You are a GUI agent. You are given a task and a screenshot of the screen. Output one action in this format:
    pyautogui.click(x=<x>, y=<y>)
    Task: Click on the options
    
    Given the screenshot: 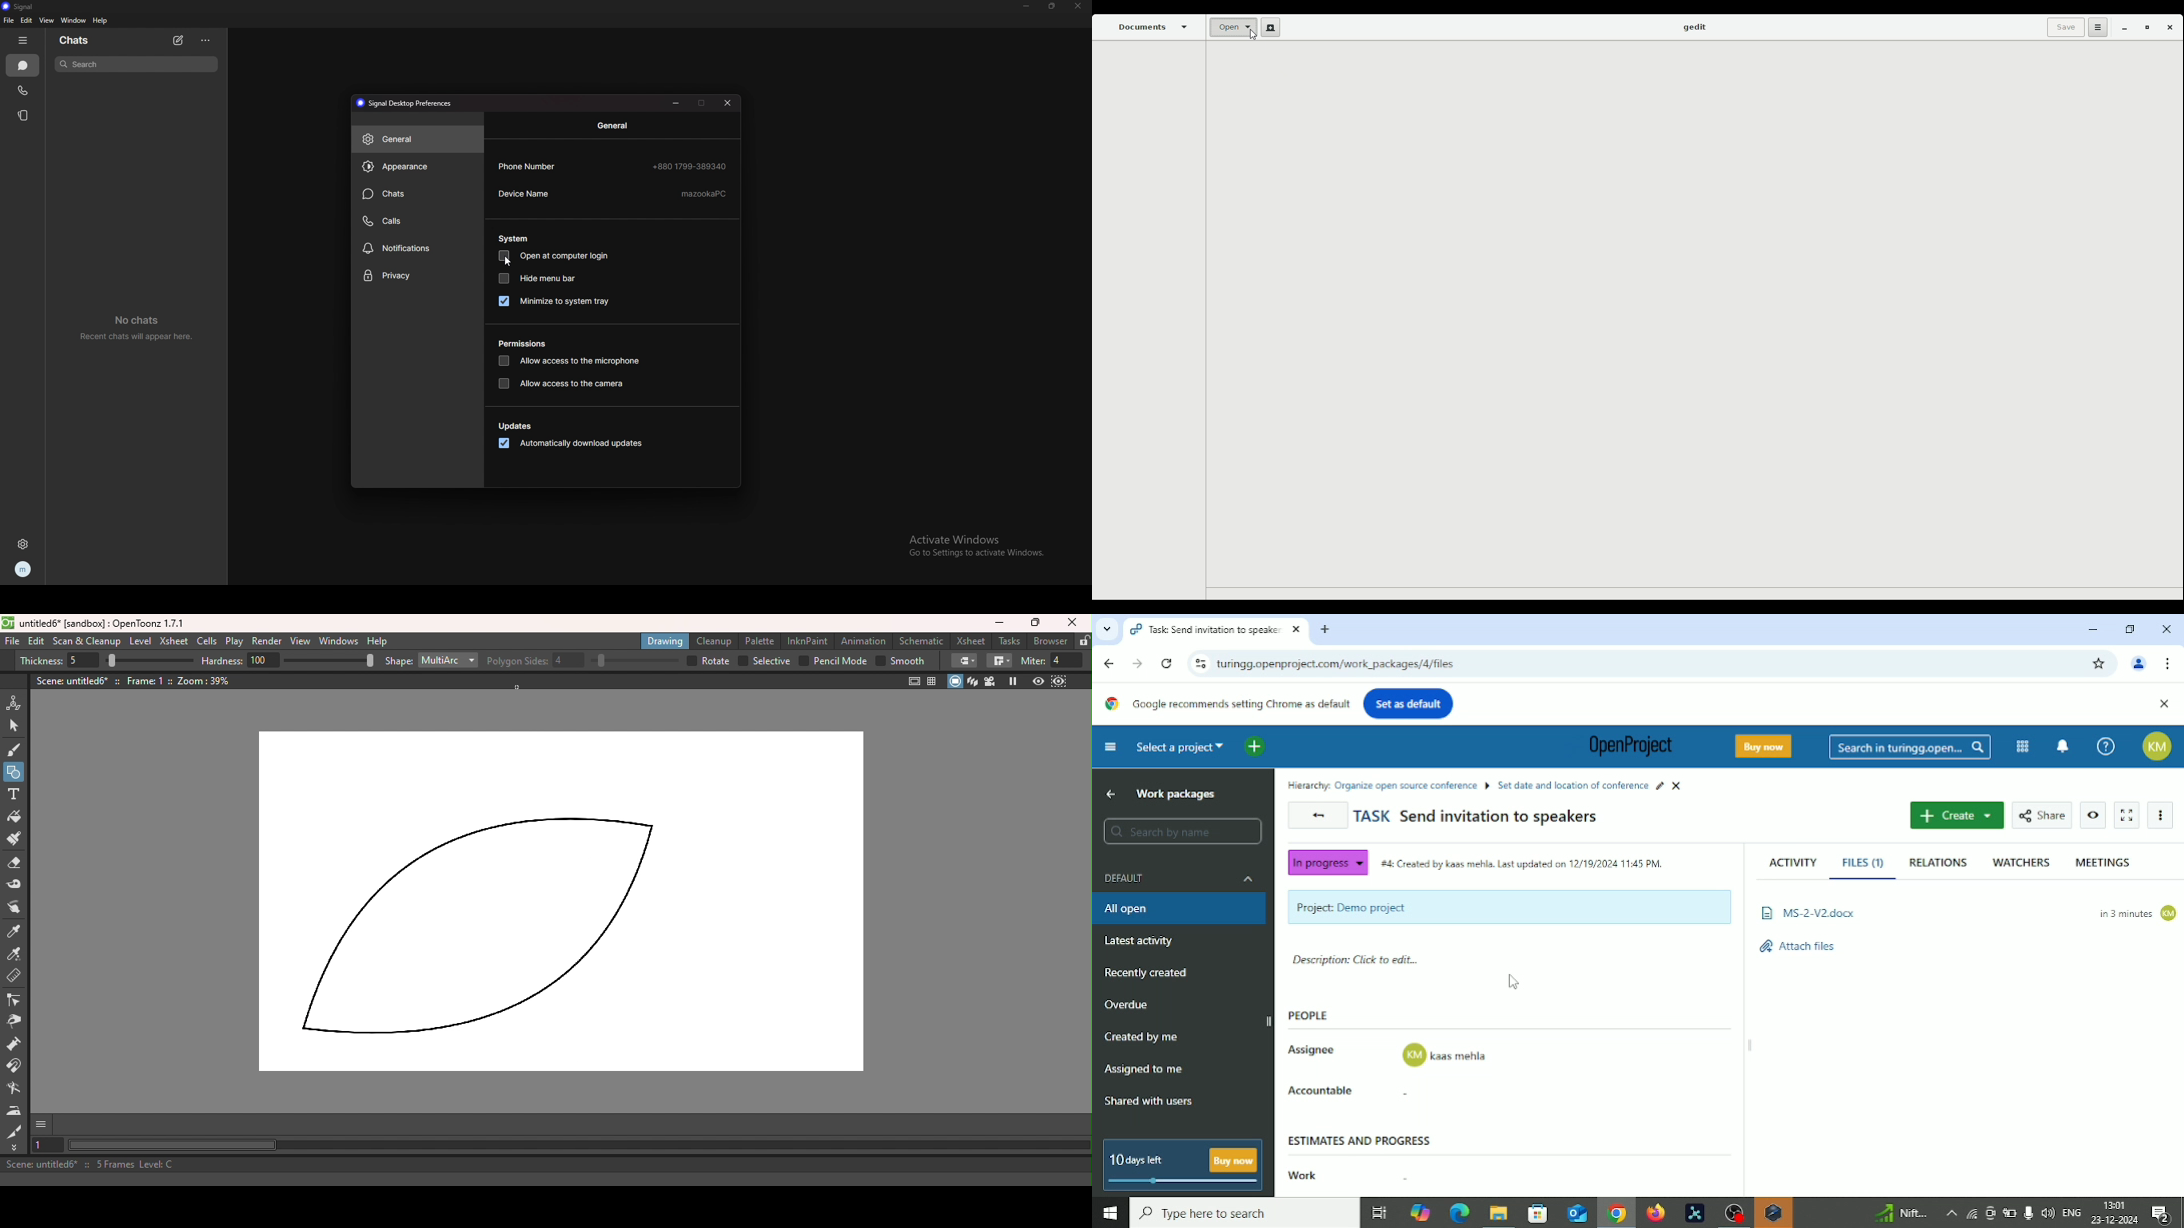 What is the action you would take?
    pyautogui.click(x=207, y=40)
    